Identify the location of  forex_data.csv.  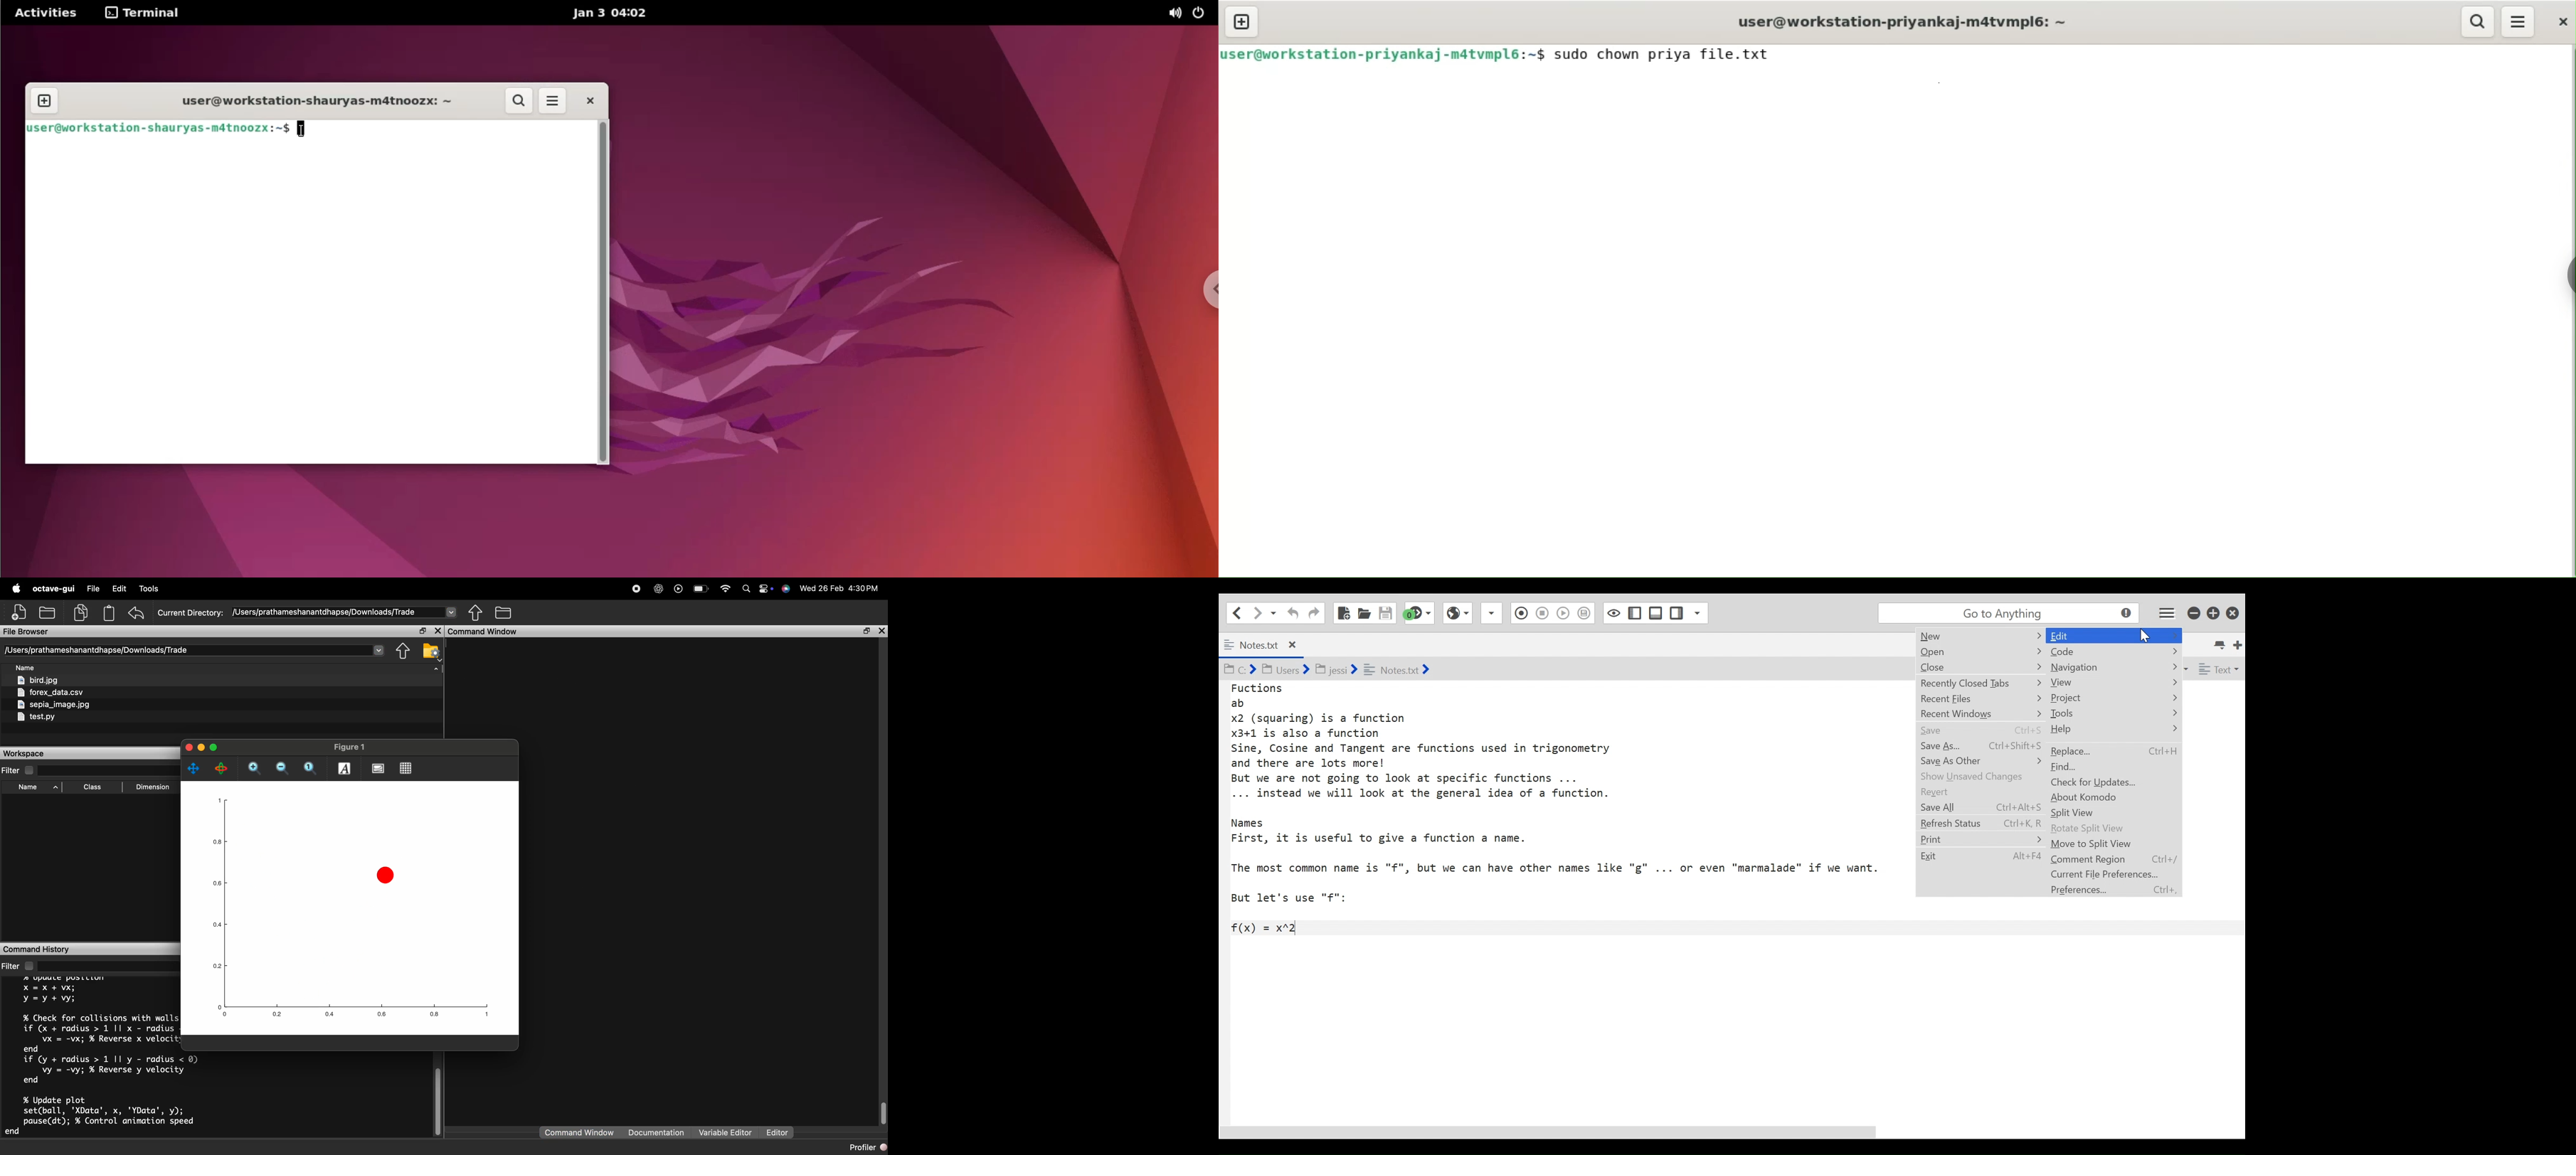
(50, 693).